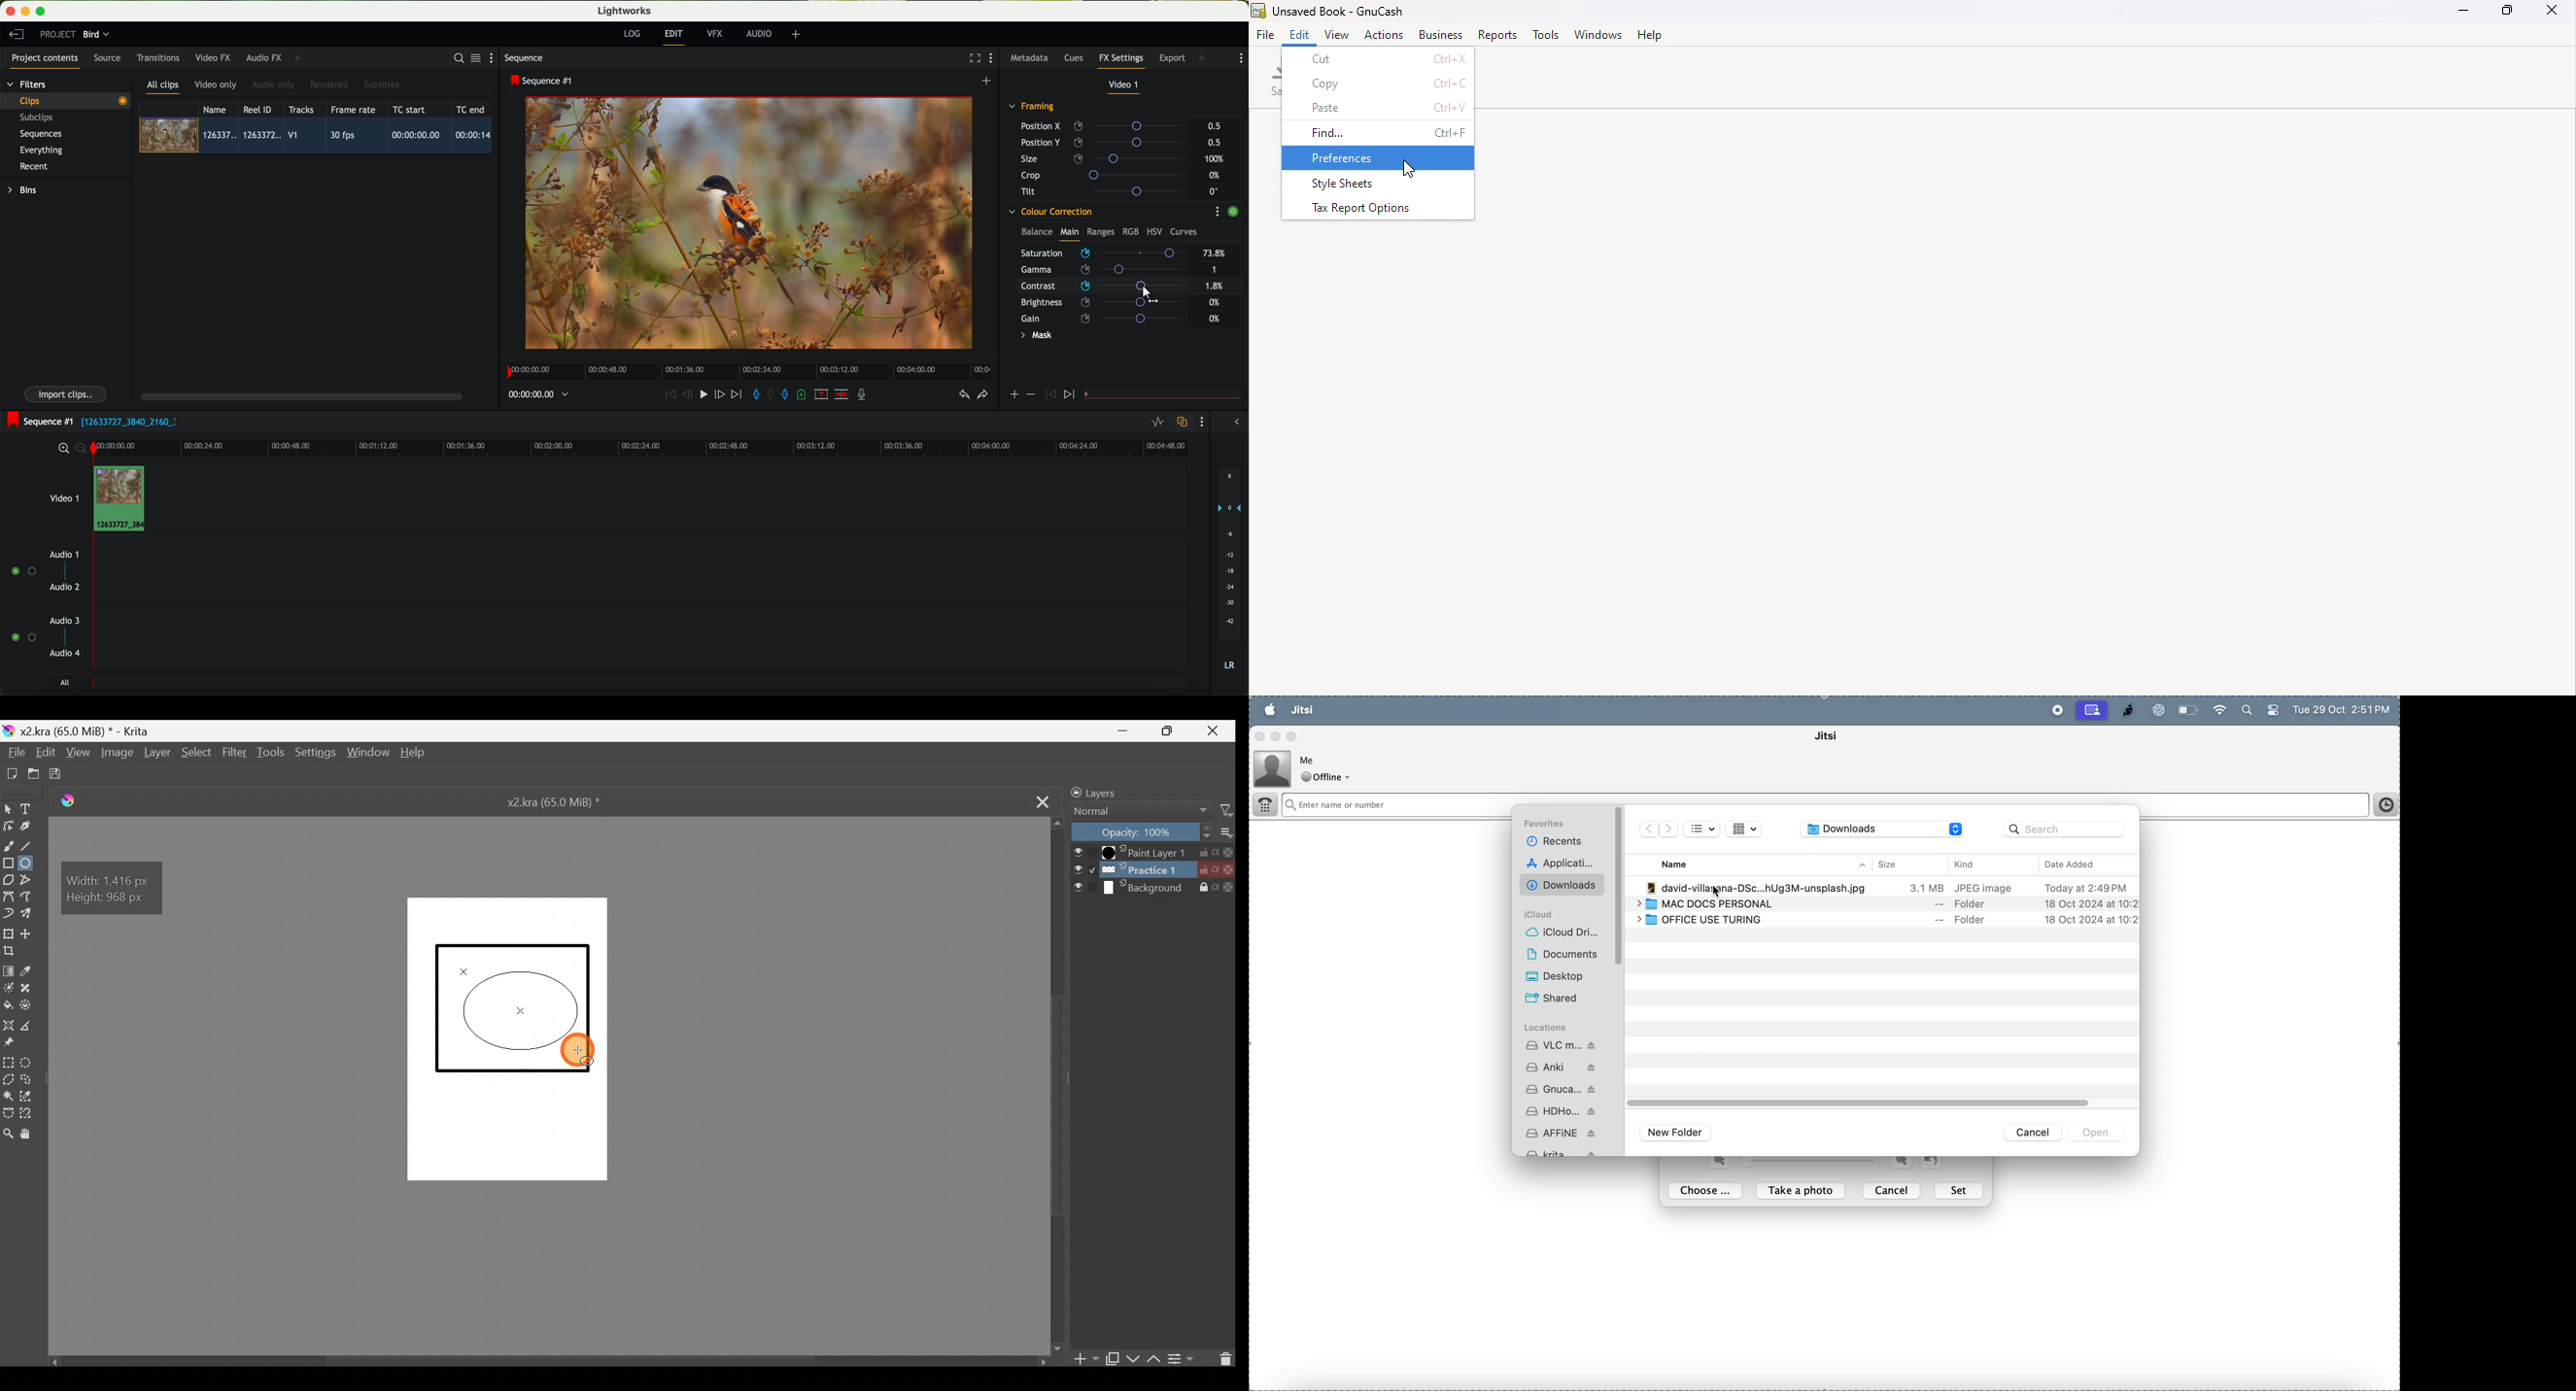 The width and height of the screenshot is (2576, 1400). Describe the element at coordinates (9, 912) in the screenshot. I see `Magnetic curve tool` at that location.